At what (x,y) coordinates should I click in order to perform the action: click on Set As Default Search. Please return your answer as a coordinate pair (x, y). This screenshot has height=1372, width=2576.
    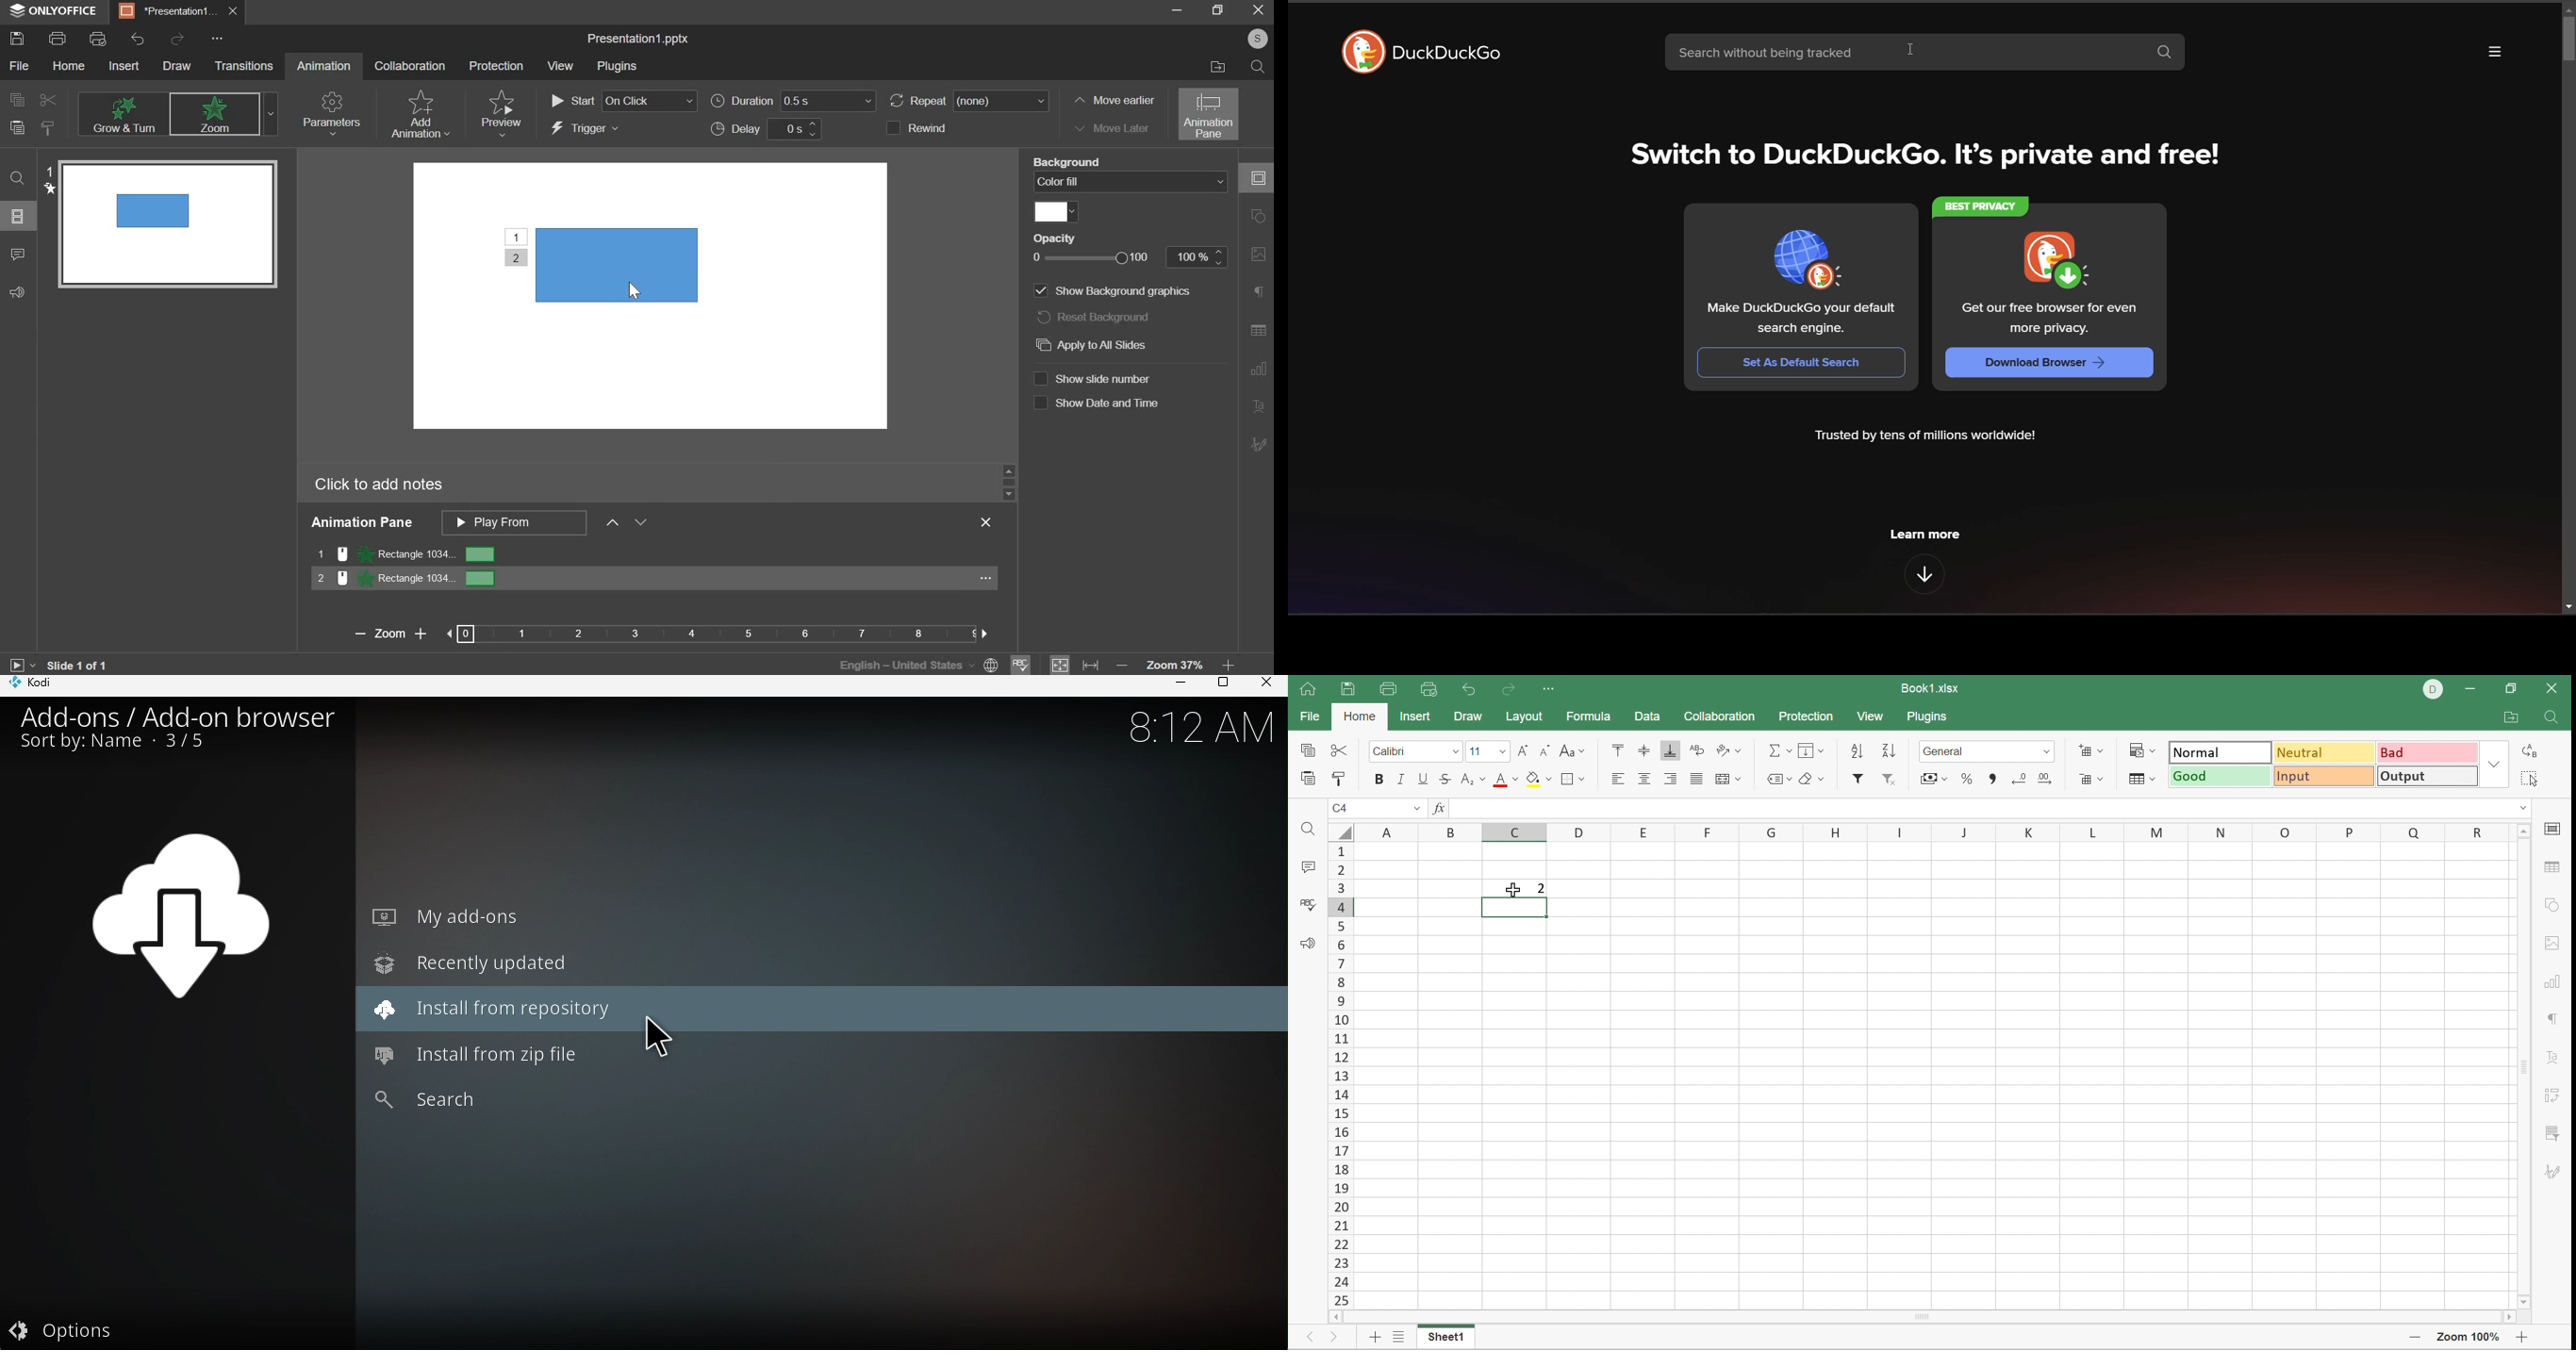
    Looking at the image, I should click on (1803, 362).